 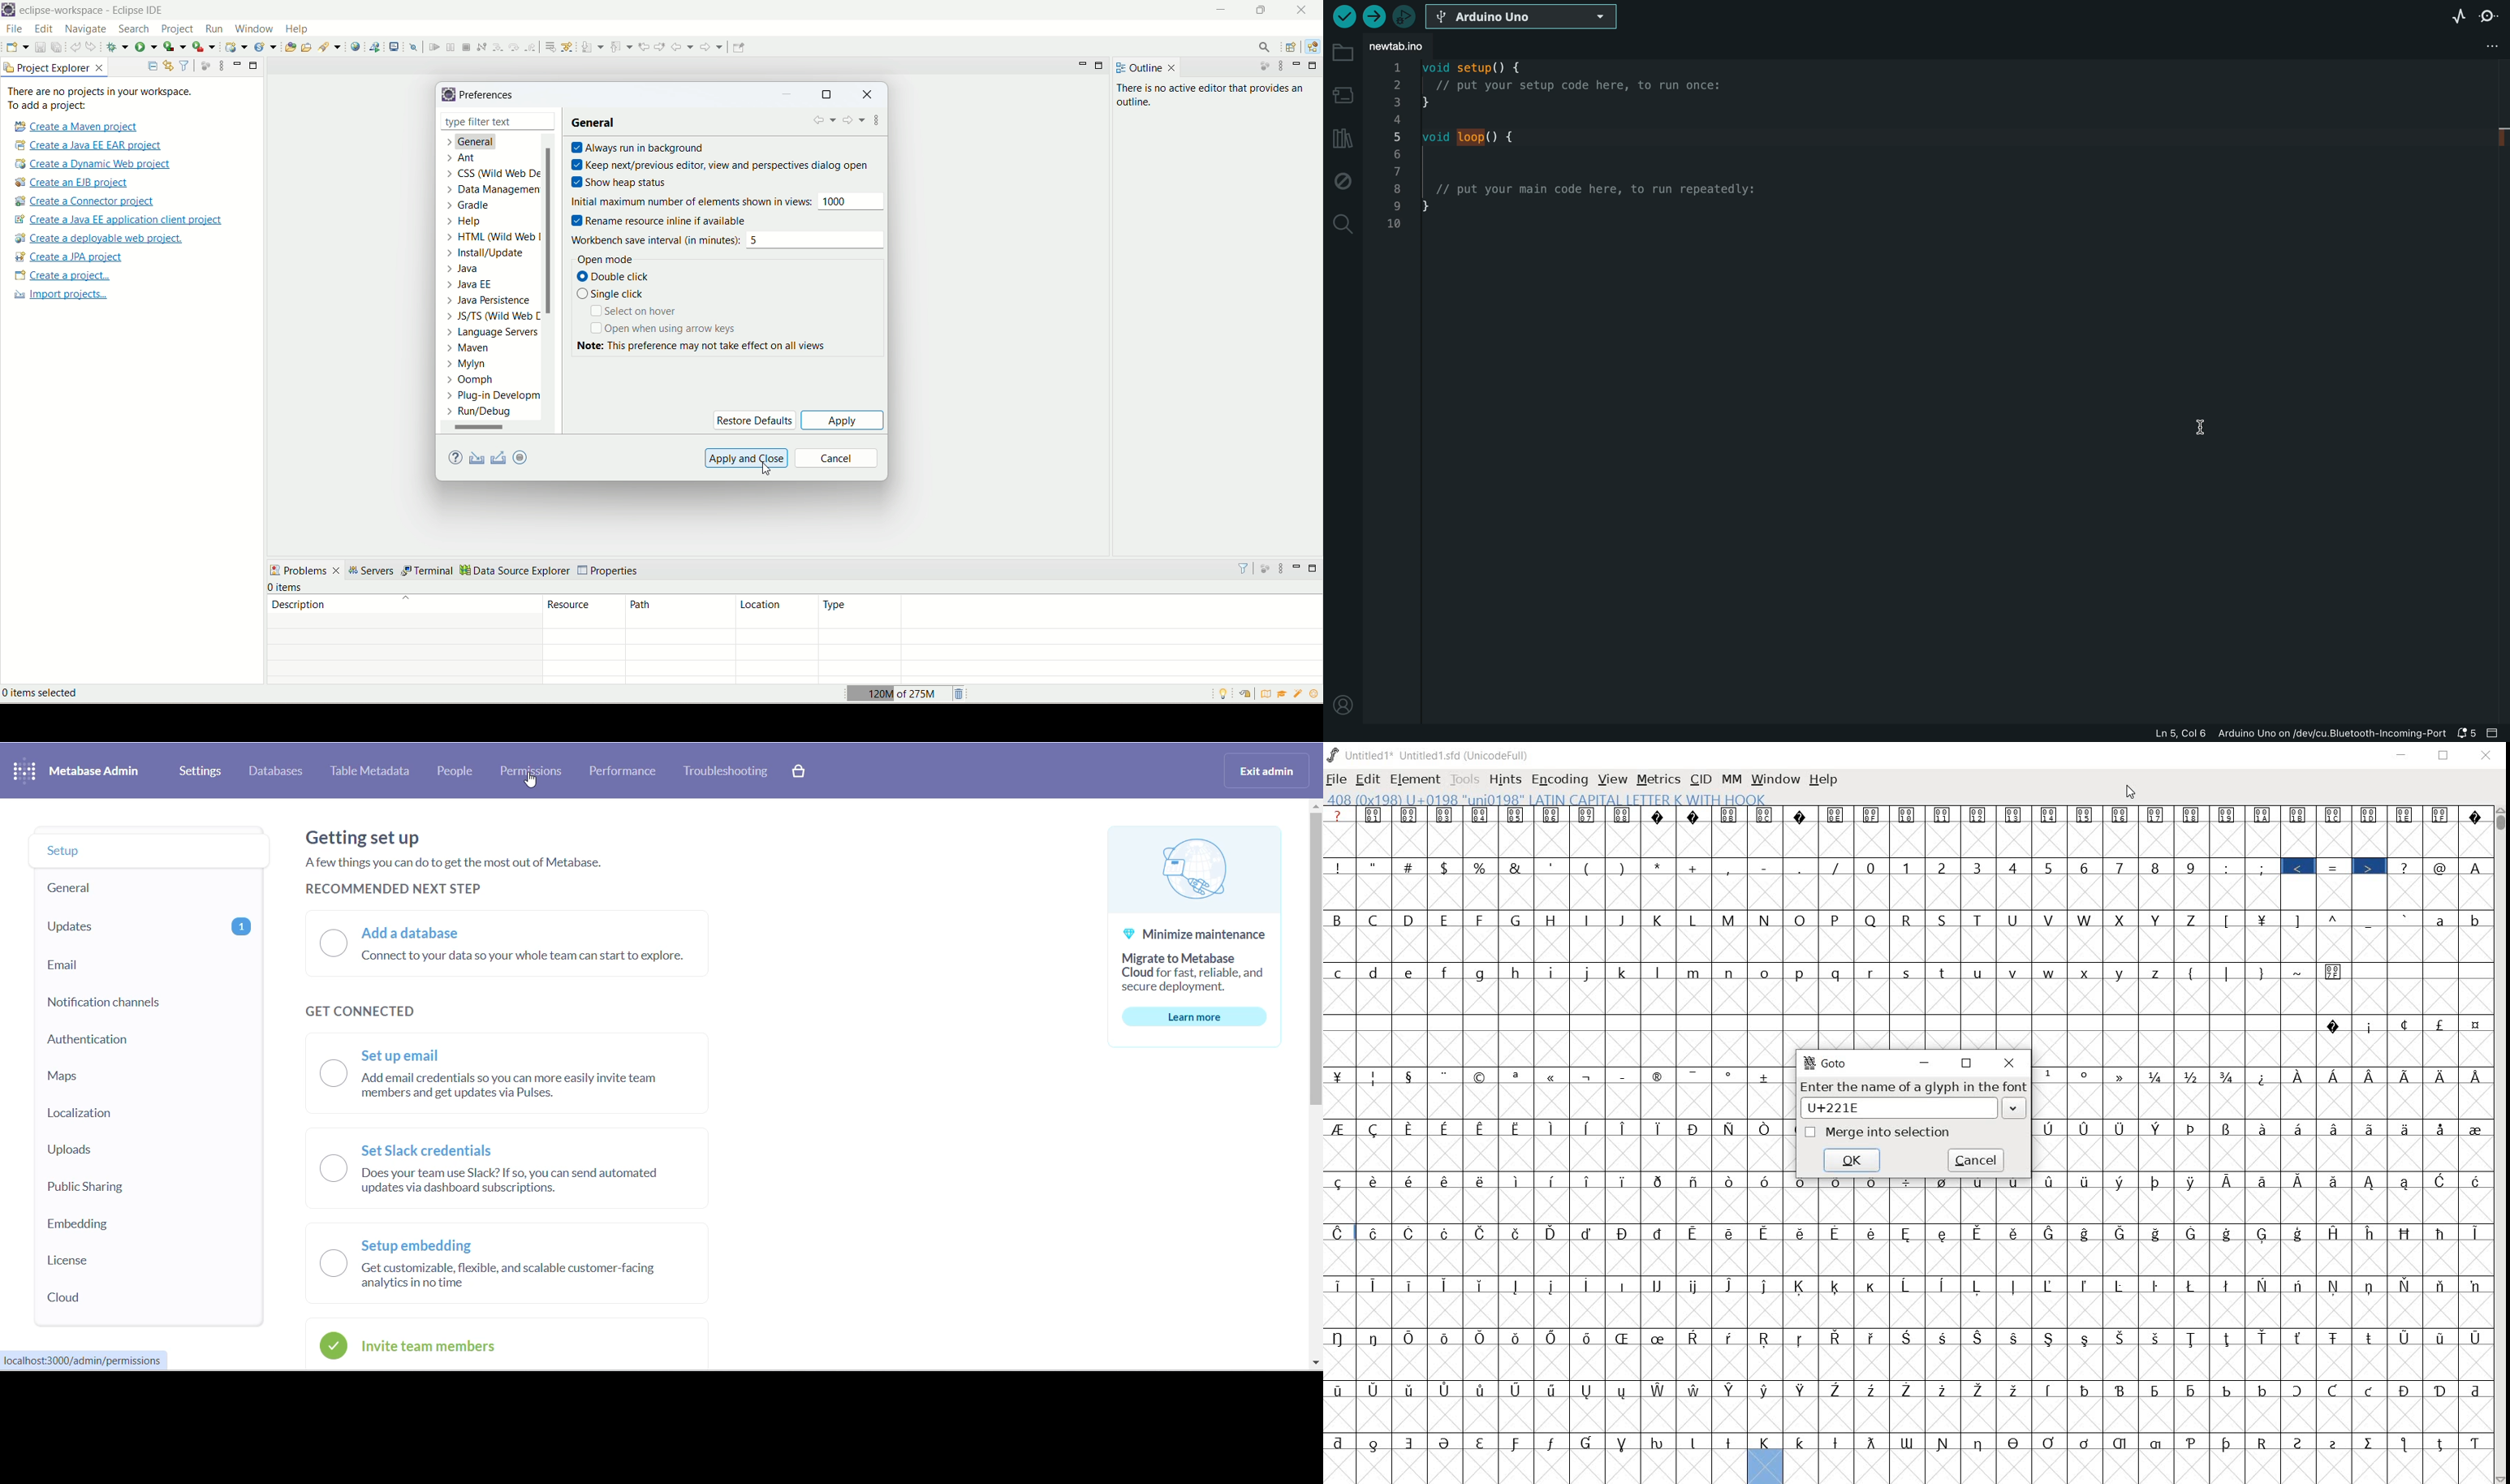 What do you see at coordinates (1826, 1063) in the screenshot?
I see `GoTo` at bounding box center [1826, 1063].